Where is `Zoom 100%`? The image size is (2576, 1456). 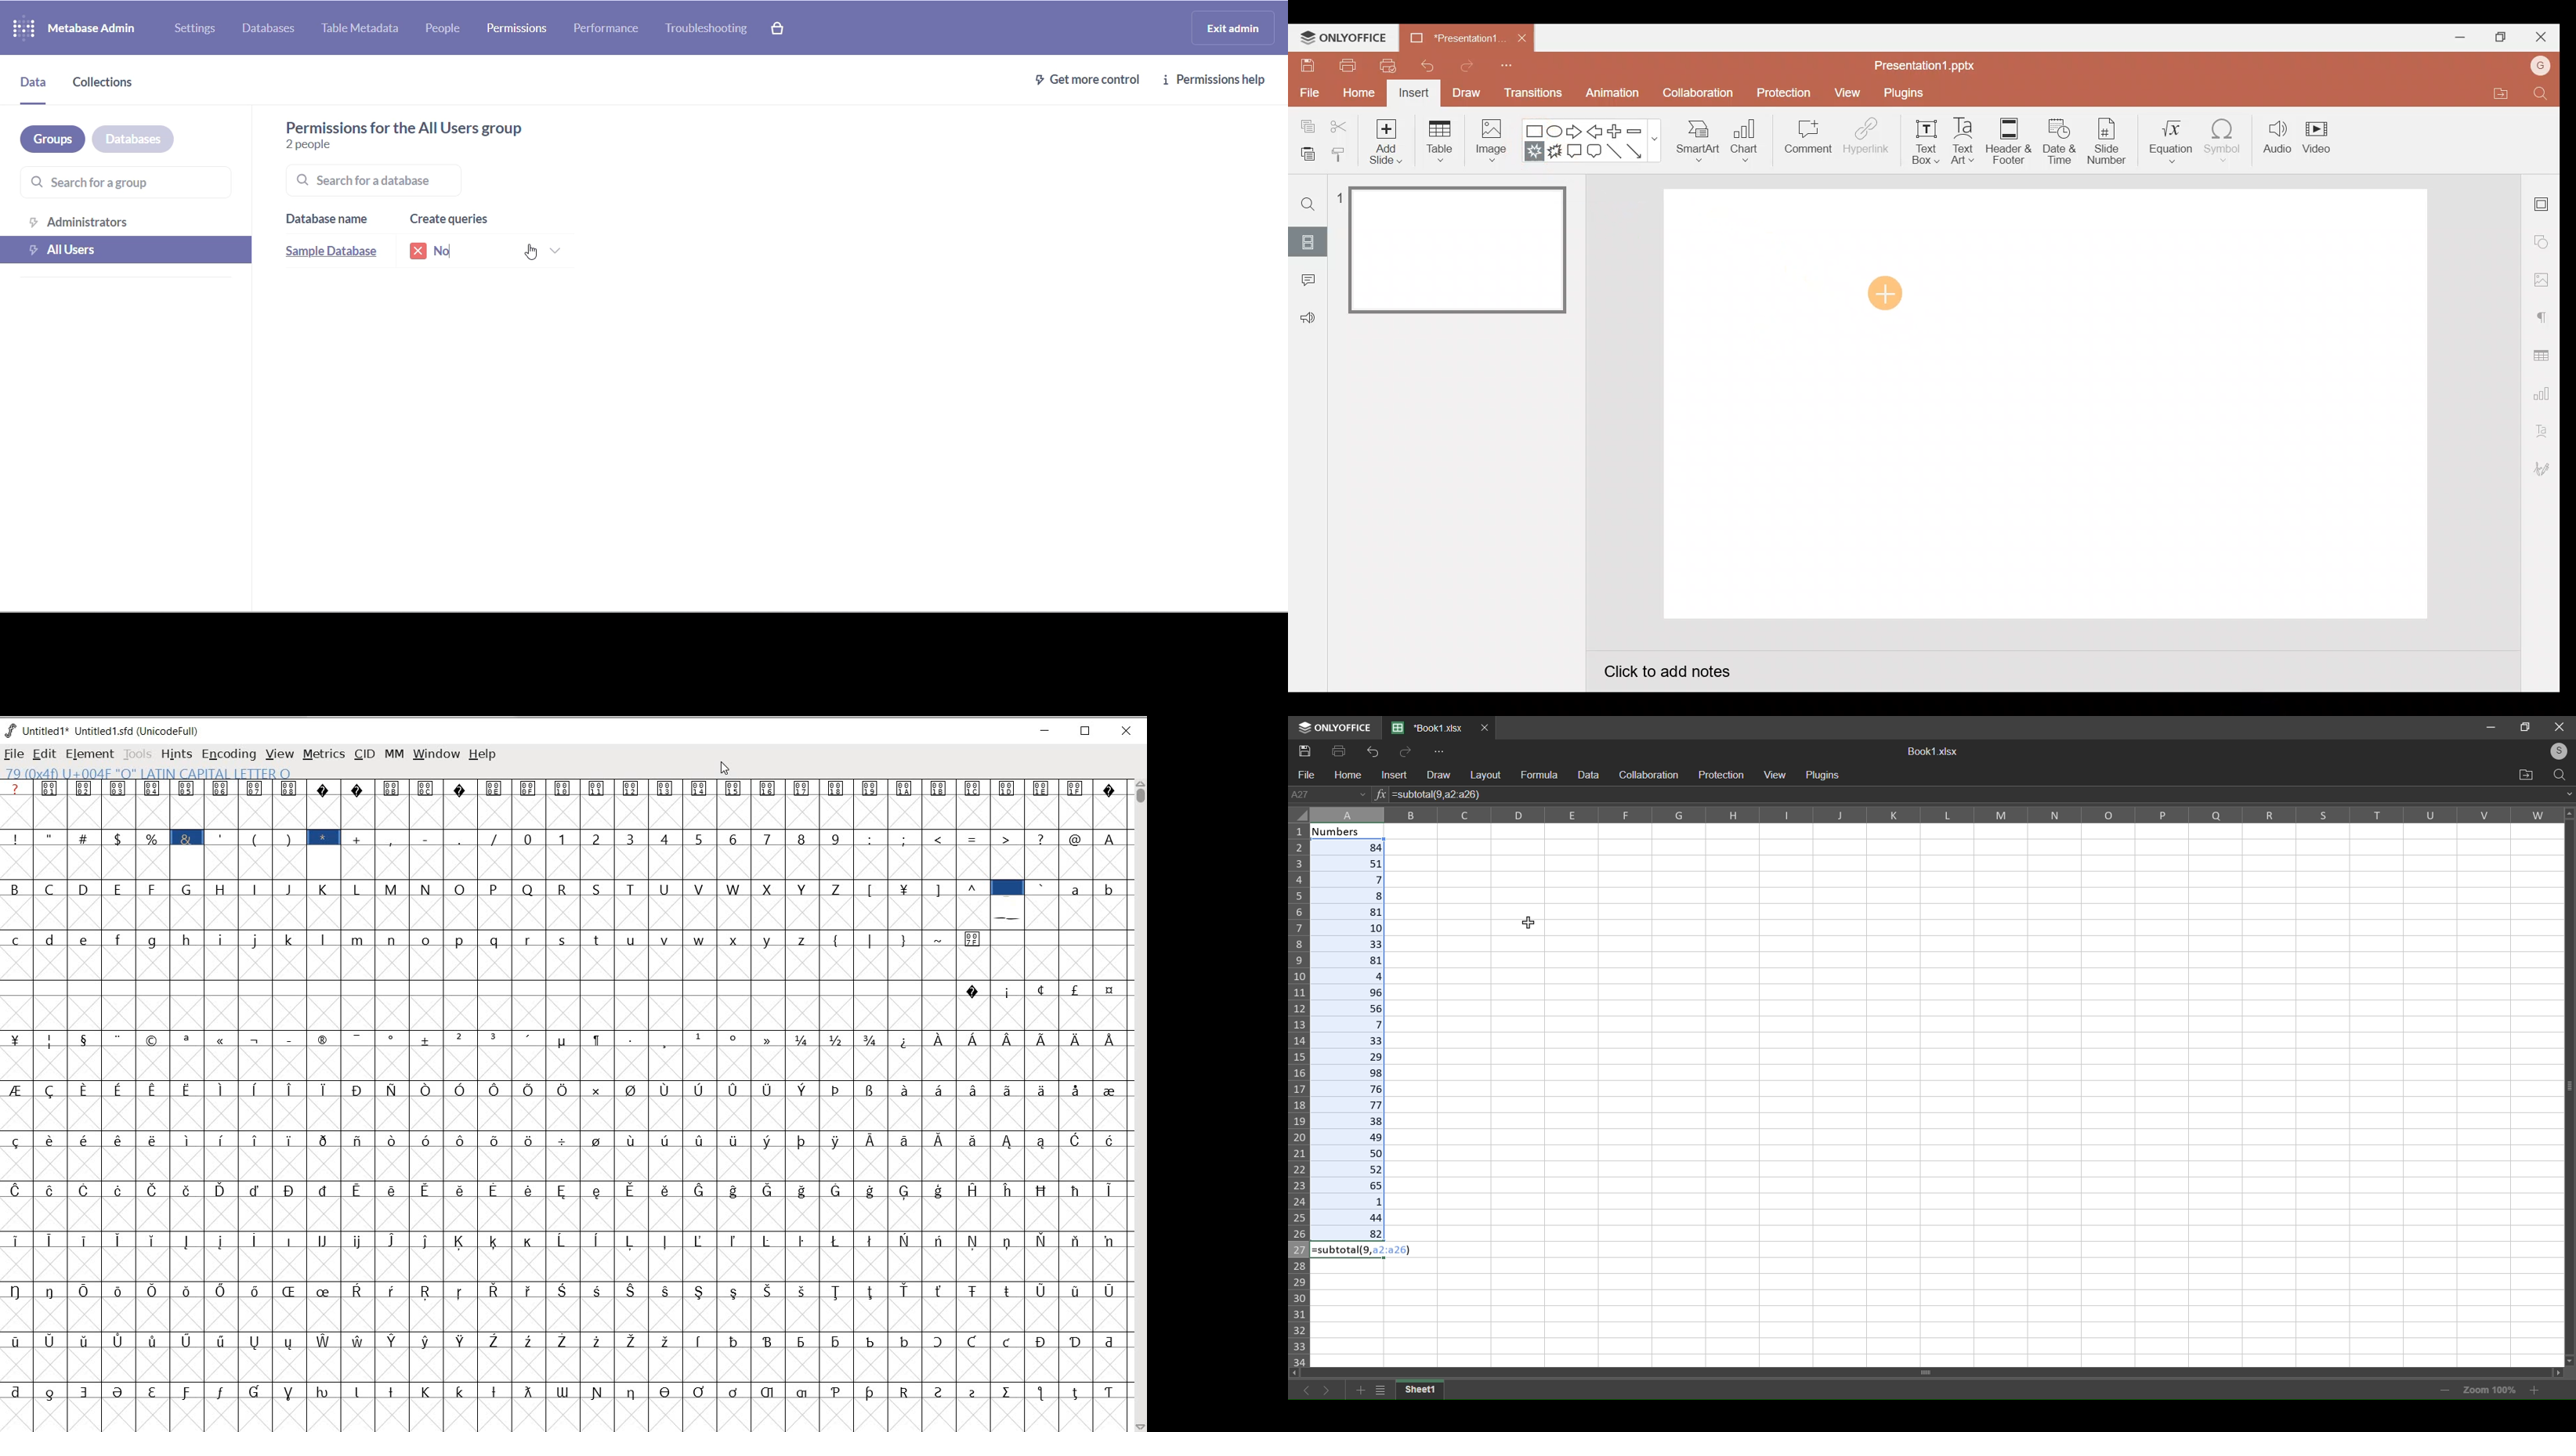 Zoom 100% is located at coordinates (2489, 1389).